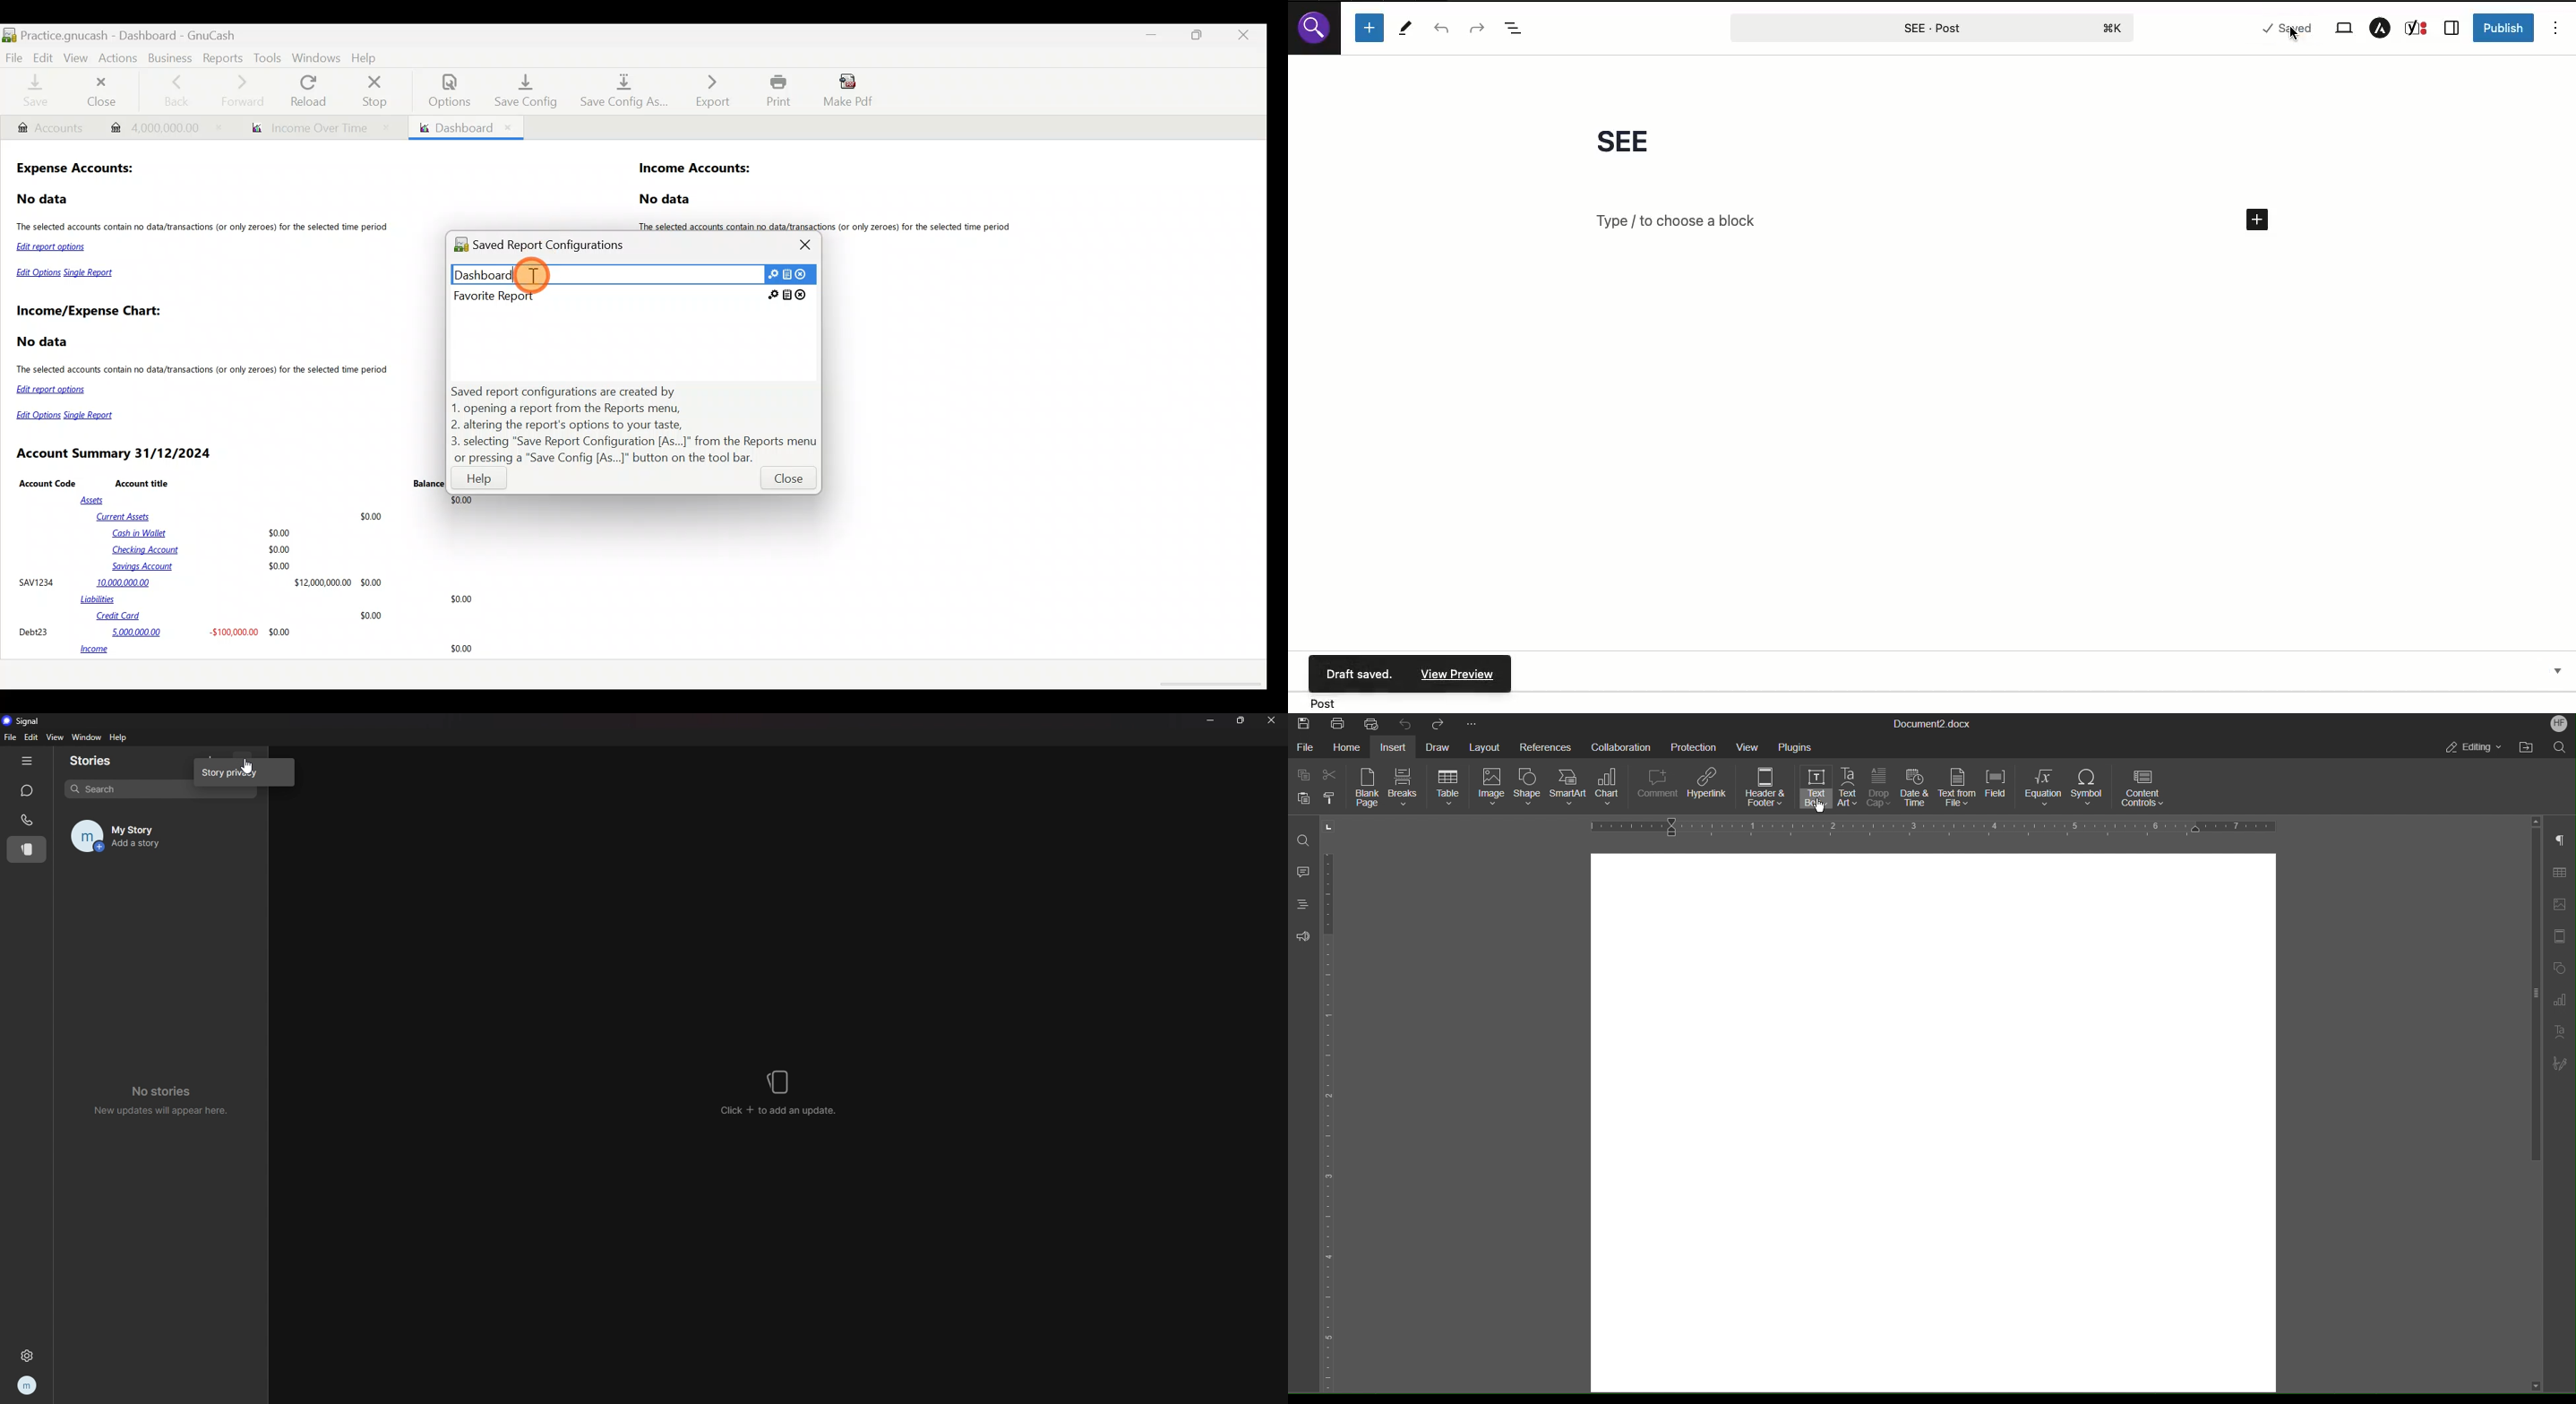 This screenshot has width=2576, height=1428. What do you see at coordinates (1449, 788) in the screenshot?
I see `Table` at bounding box center [1449, 788].